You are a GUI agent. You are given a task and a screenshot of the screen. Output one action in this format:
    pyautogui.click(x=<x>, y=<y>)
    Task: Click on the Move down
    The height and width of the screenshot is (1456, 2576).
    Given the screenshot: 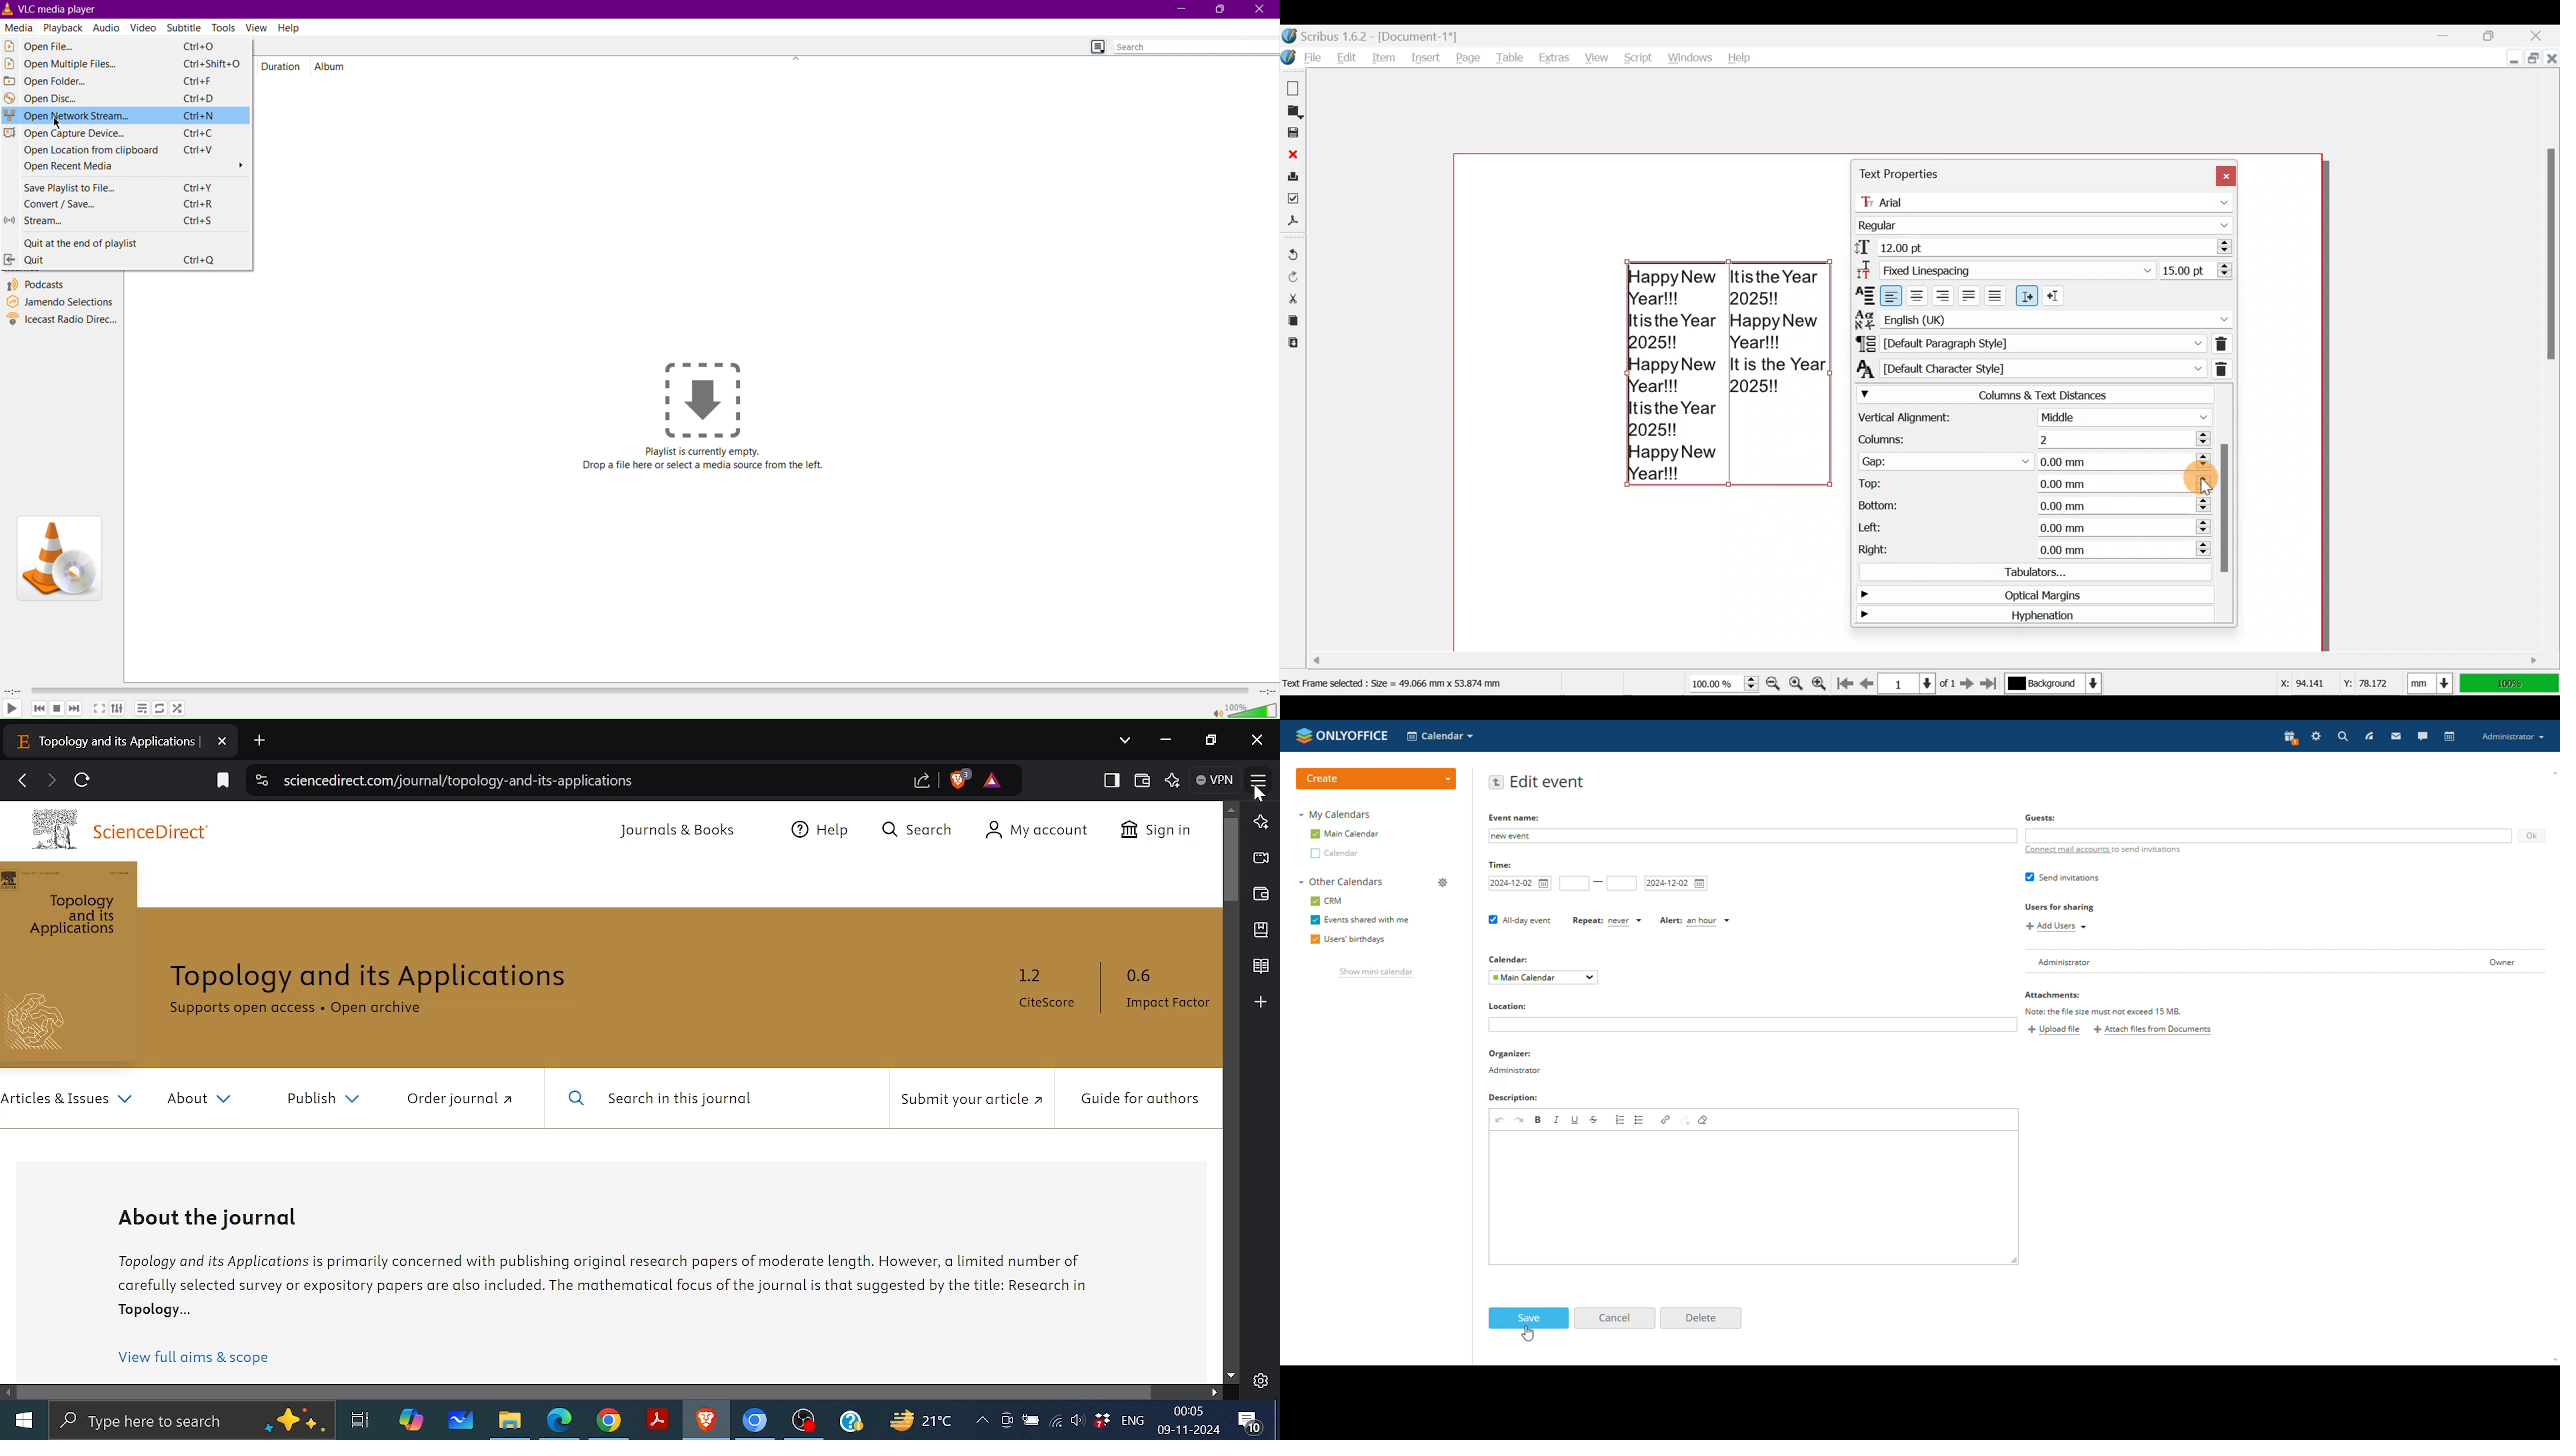 What is the action you would take?
    pyautogui.click(x=1229, y=1376)
    